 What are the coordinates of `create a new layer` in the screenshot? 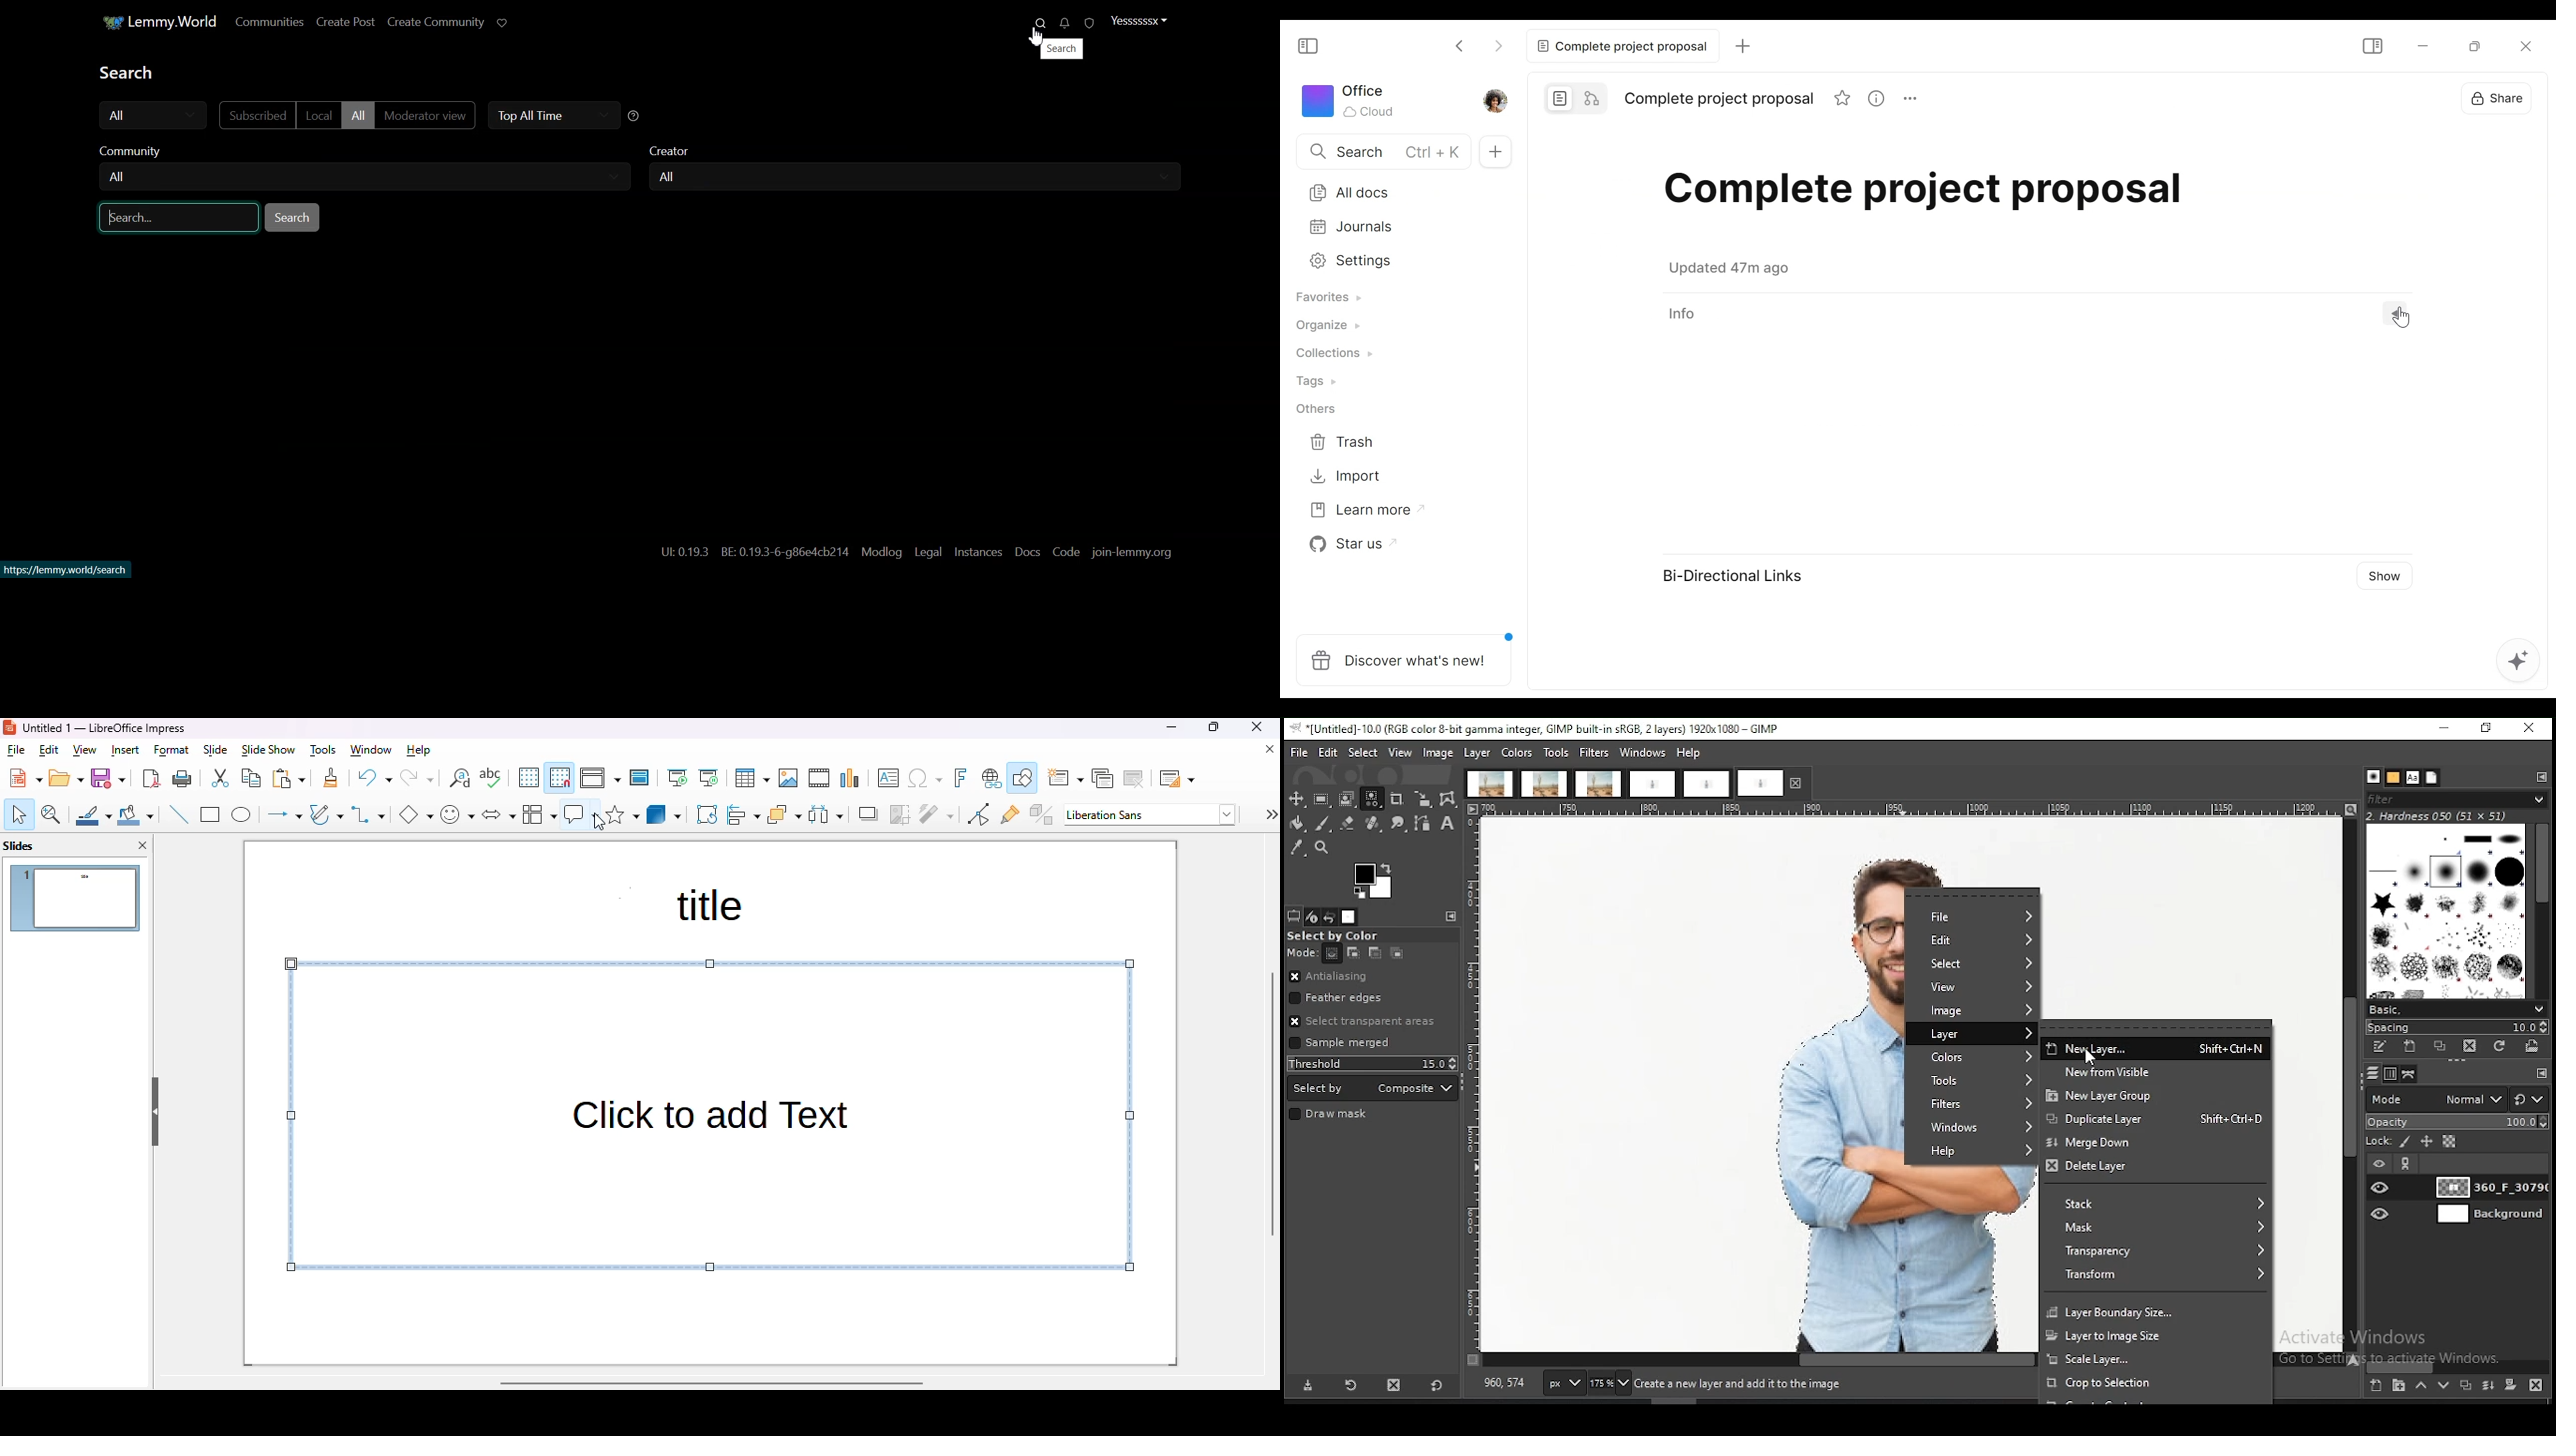 It's located at (2377, 1384).